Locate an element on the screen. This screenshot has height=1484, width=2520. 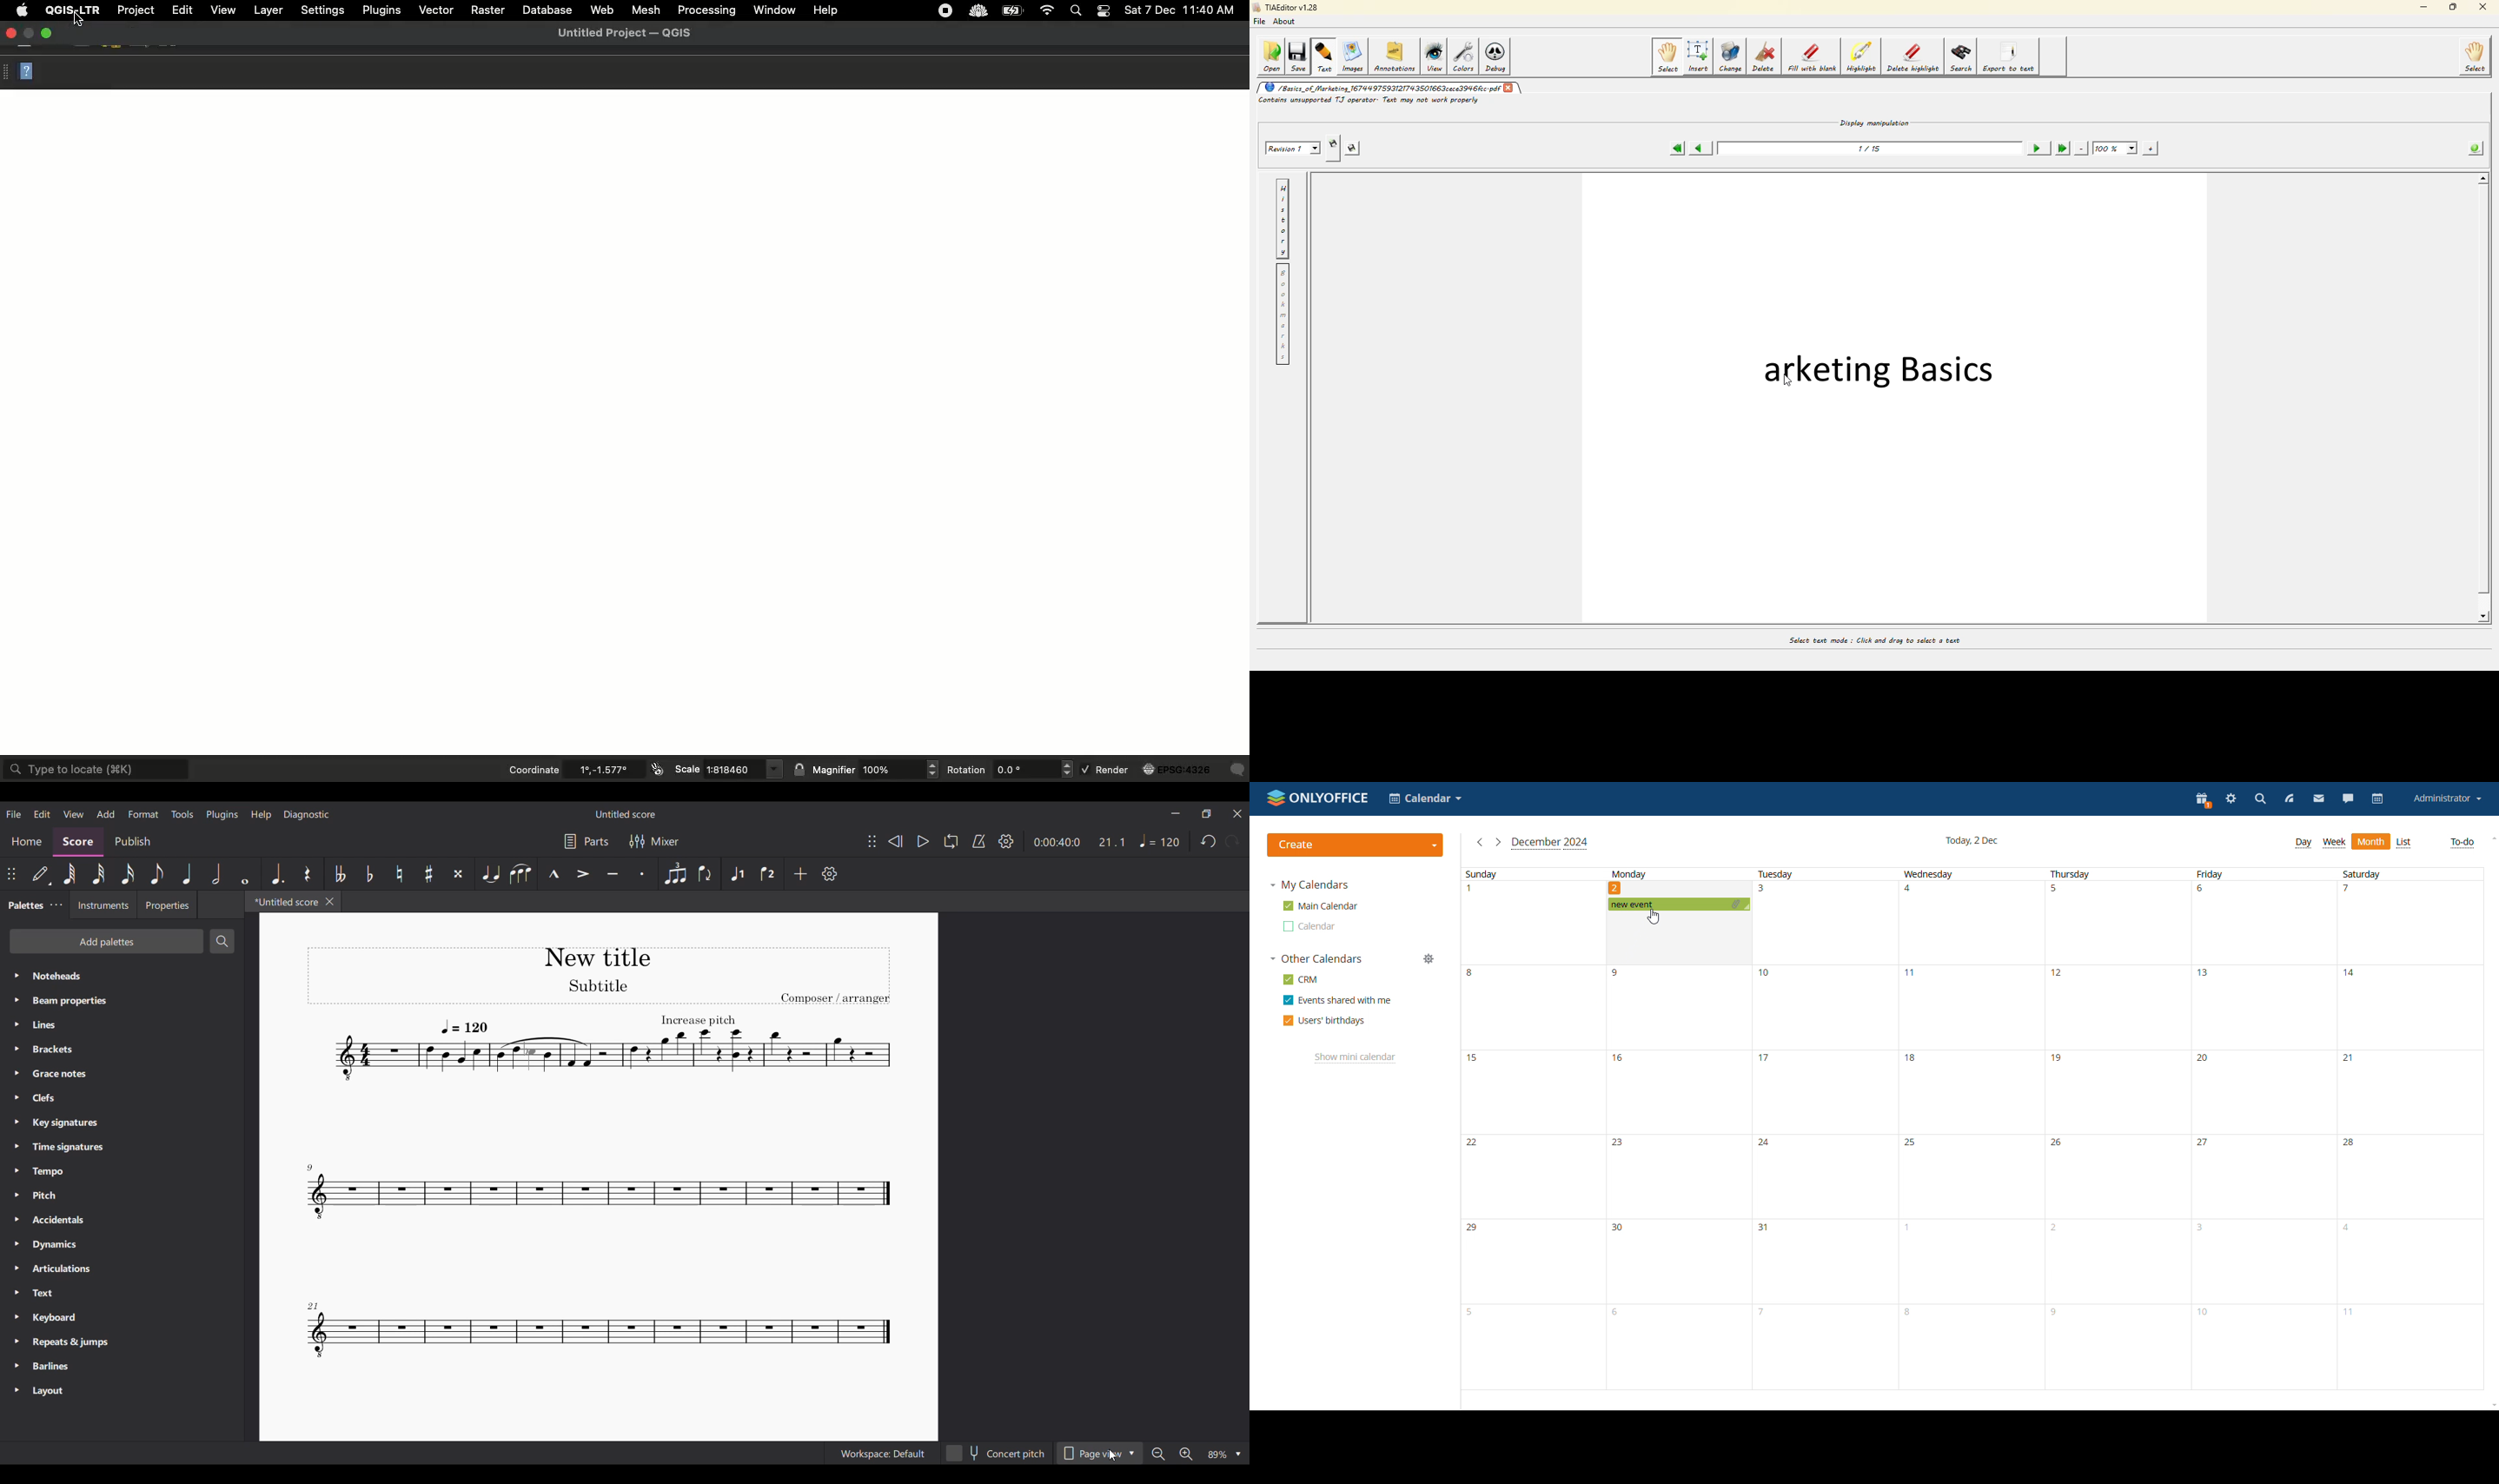
Lines is located at coordinates (123, 1025).